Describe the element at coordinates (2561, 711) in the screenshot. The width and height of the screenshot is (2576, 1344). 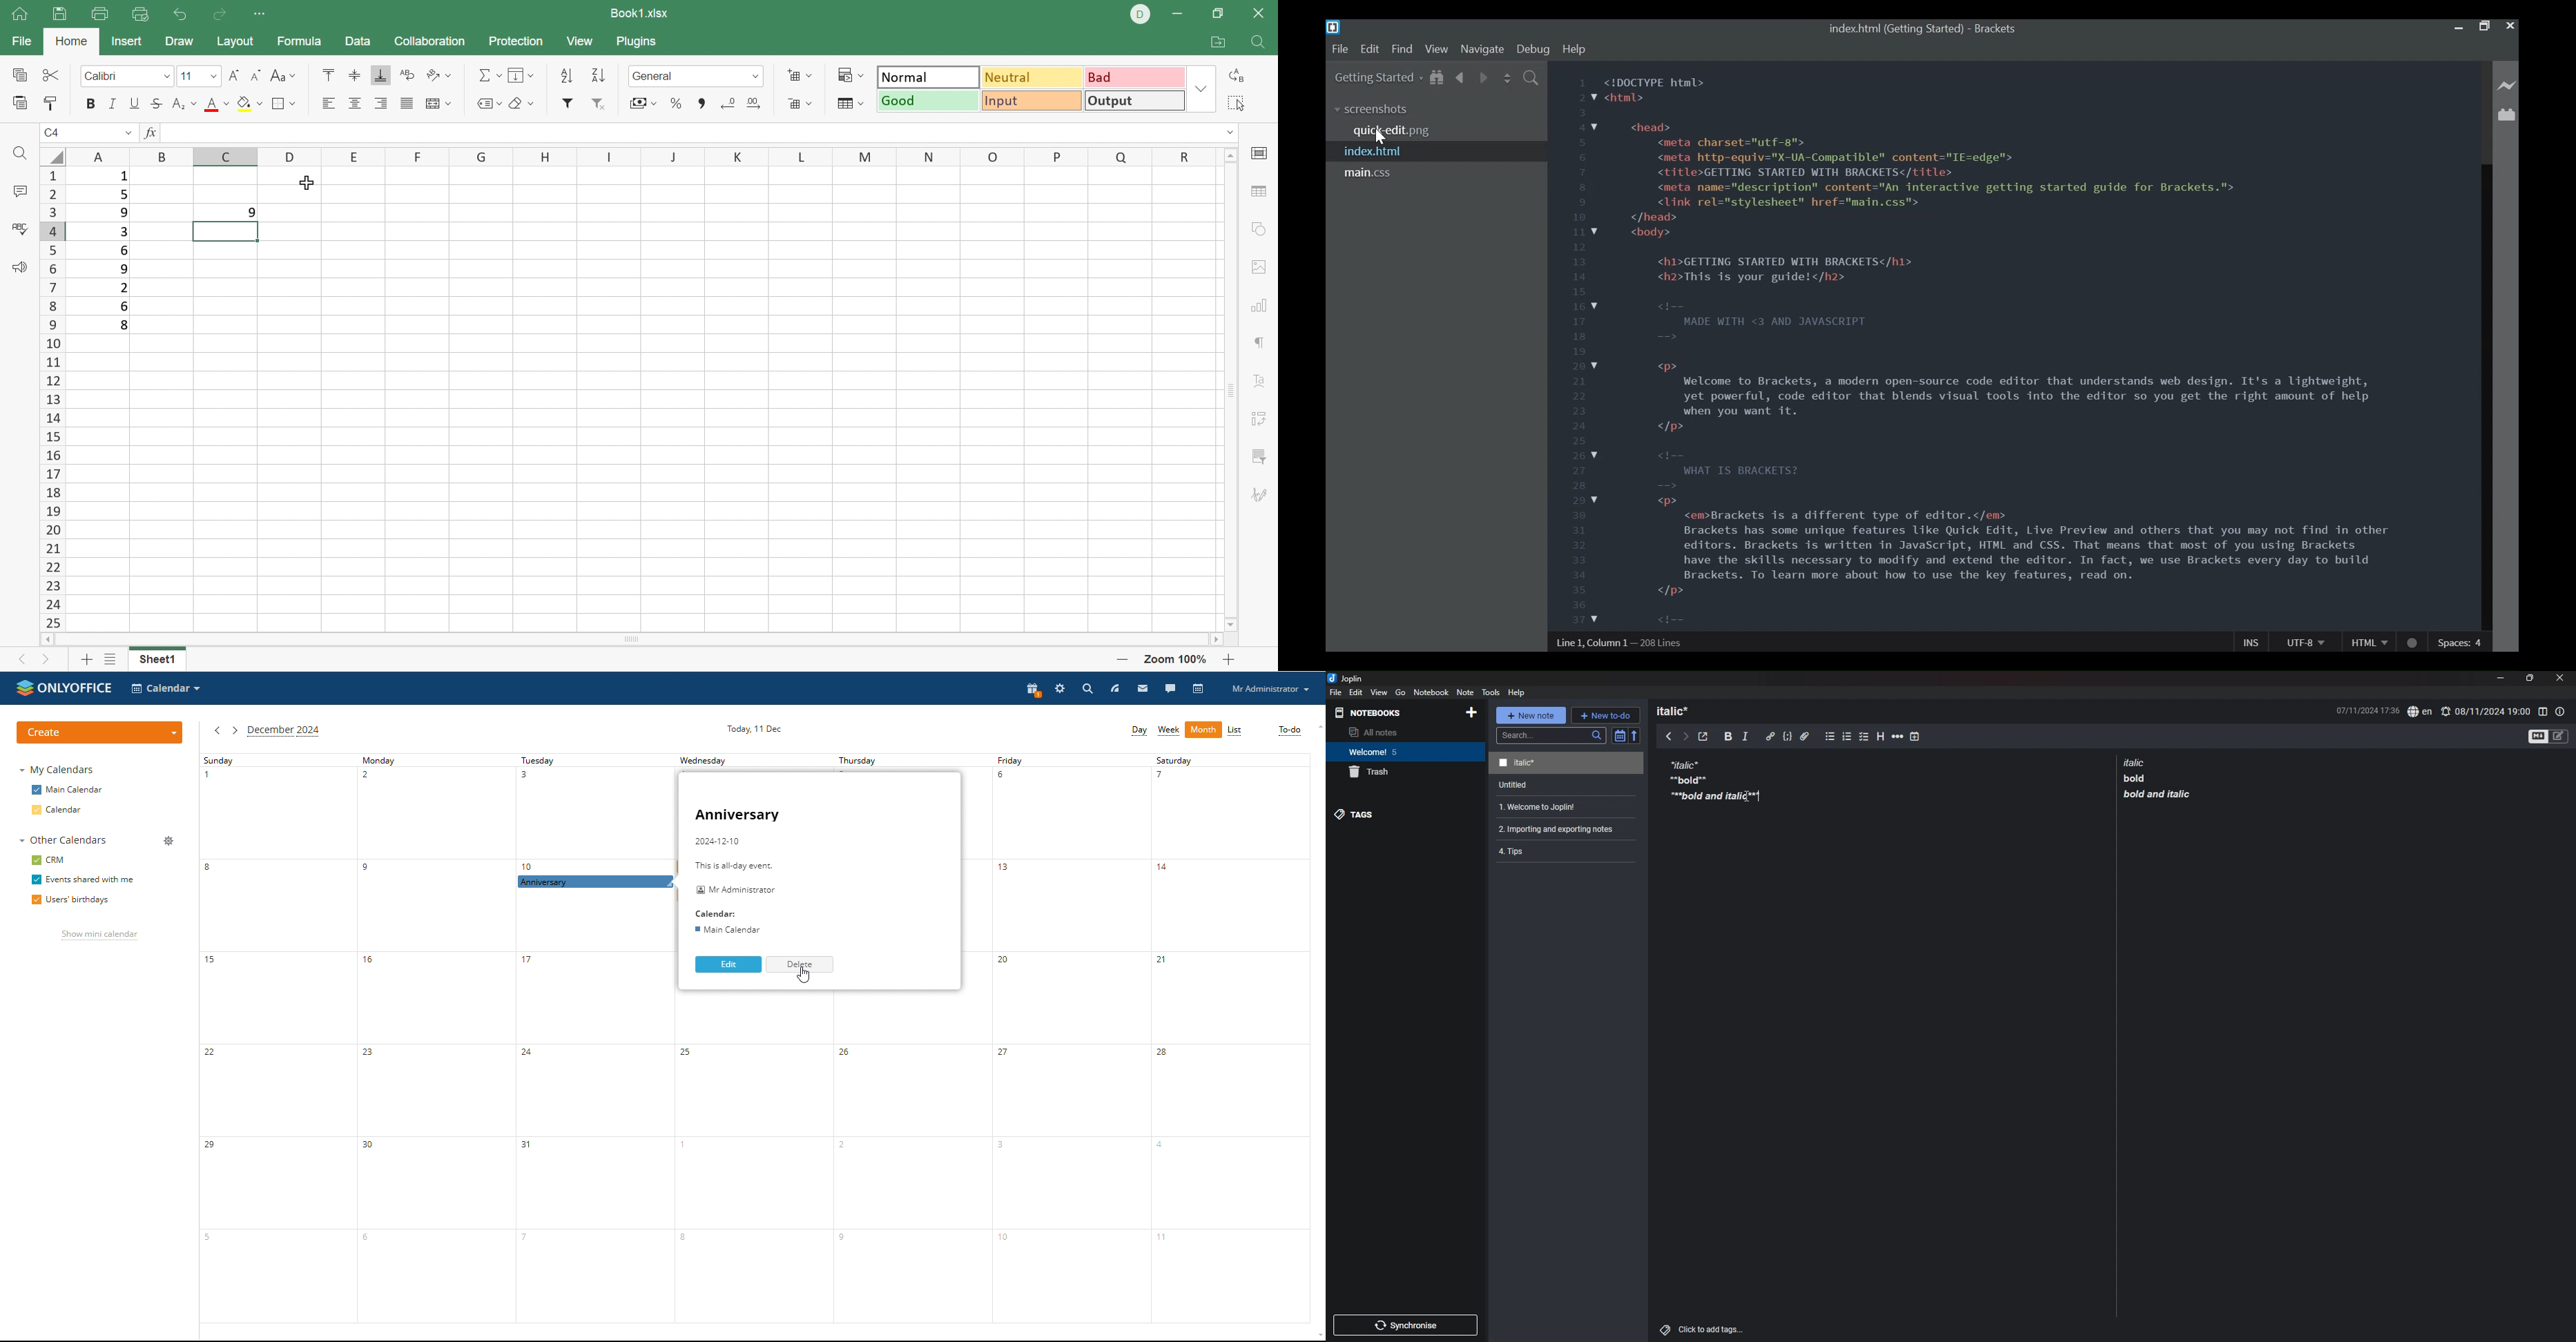
I see `note properties` at that location.